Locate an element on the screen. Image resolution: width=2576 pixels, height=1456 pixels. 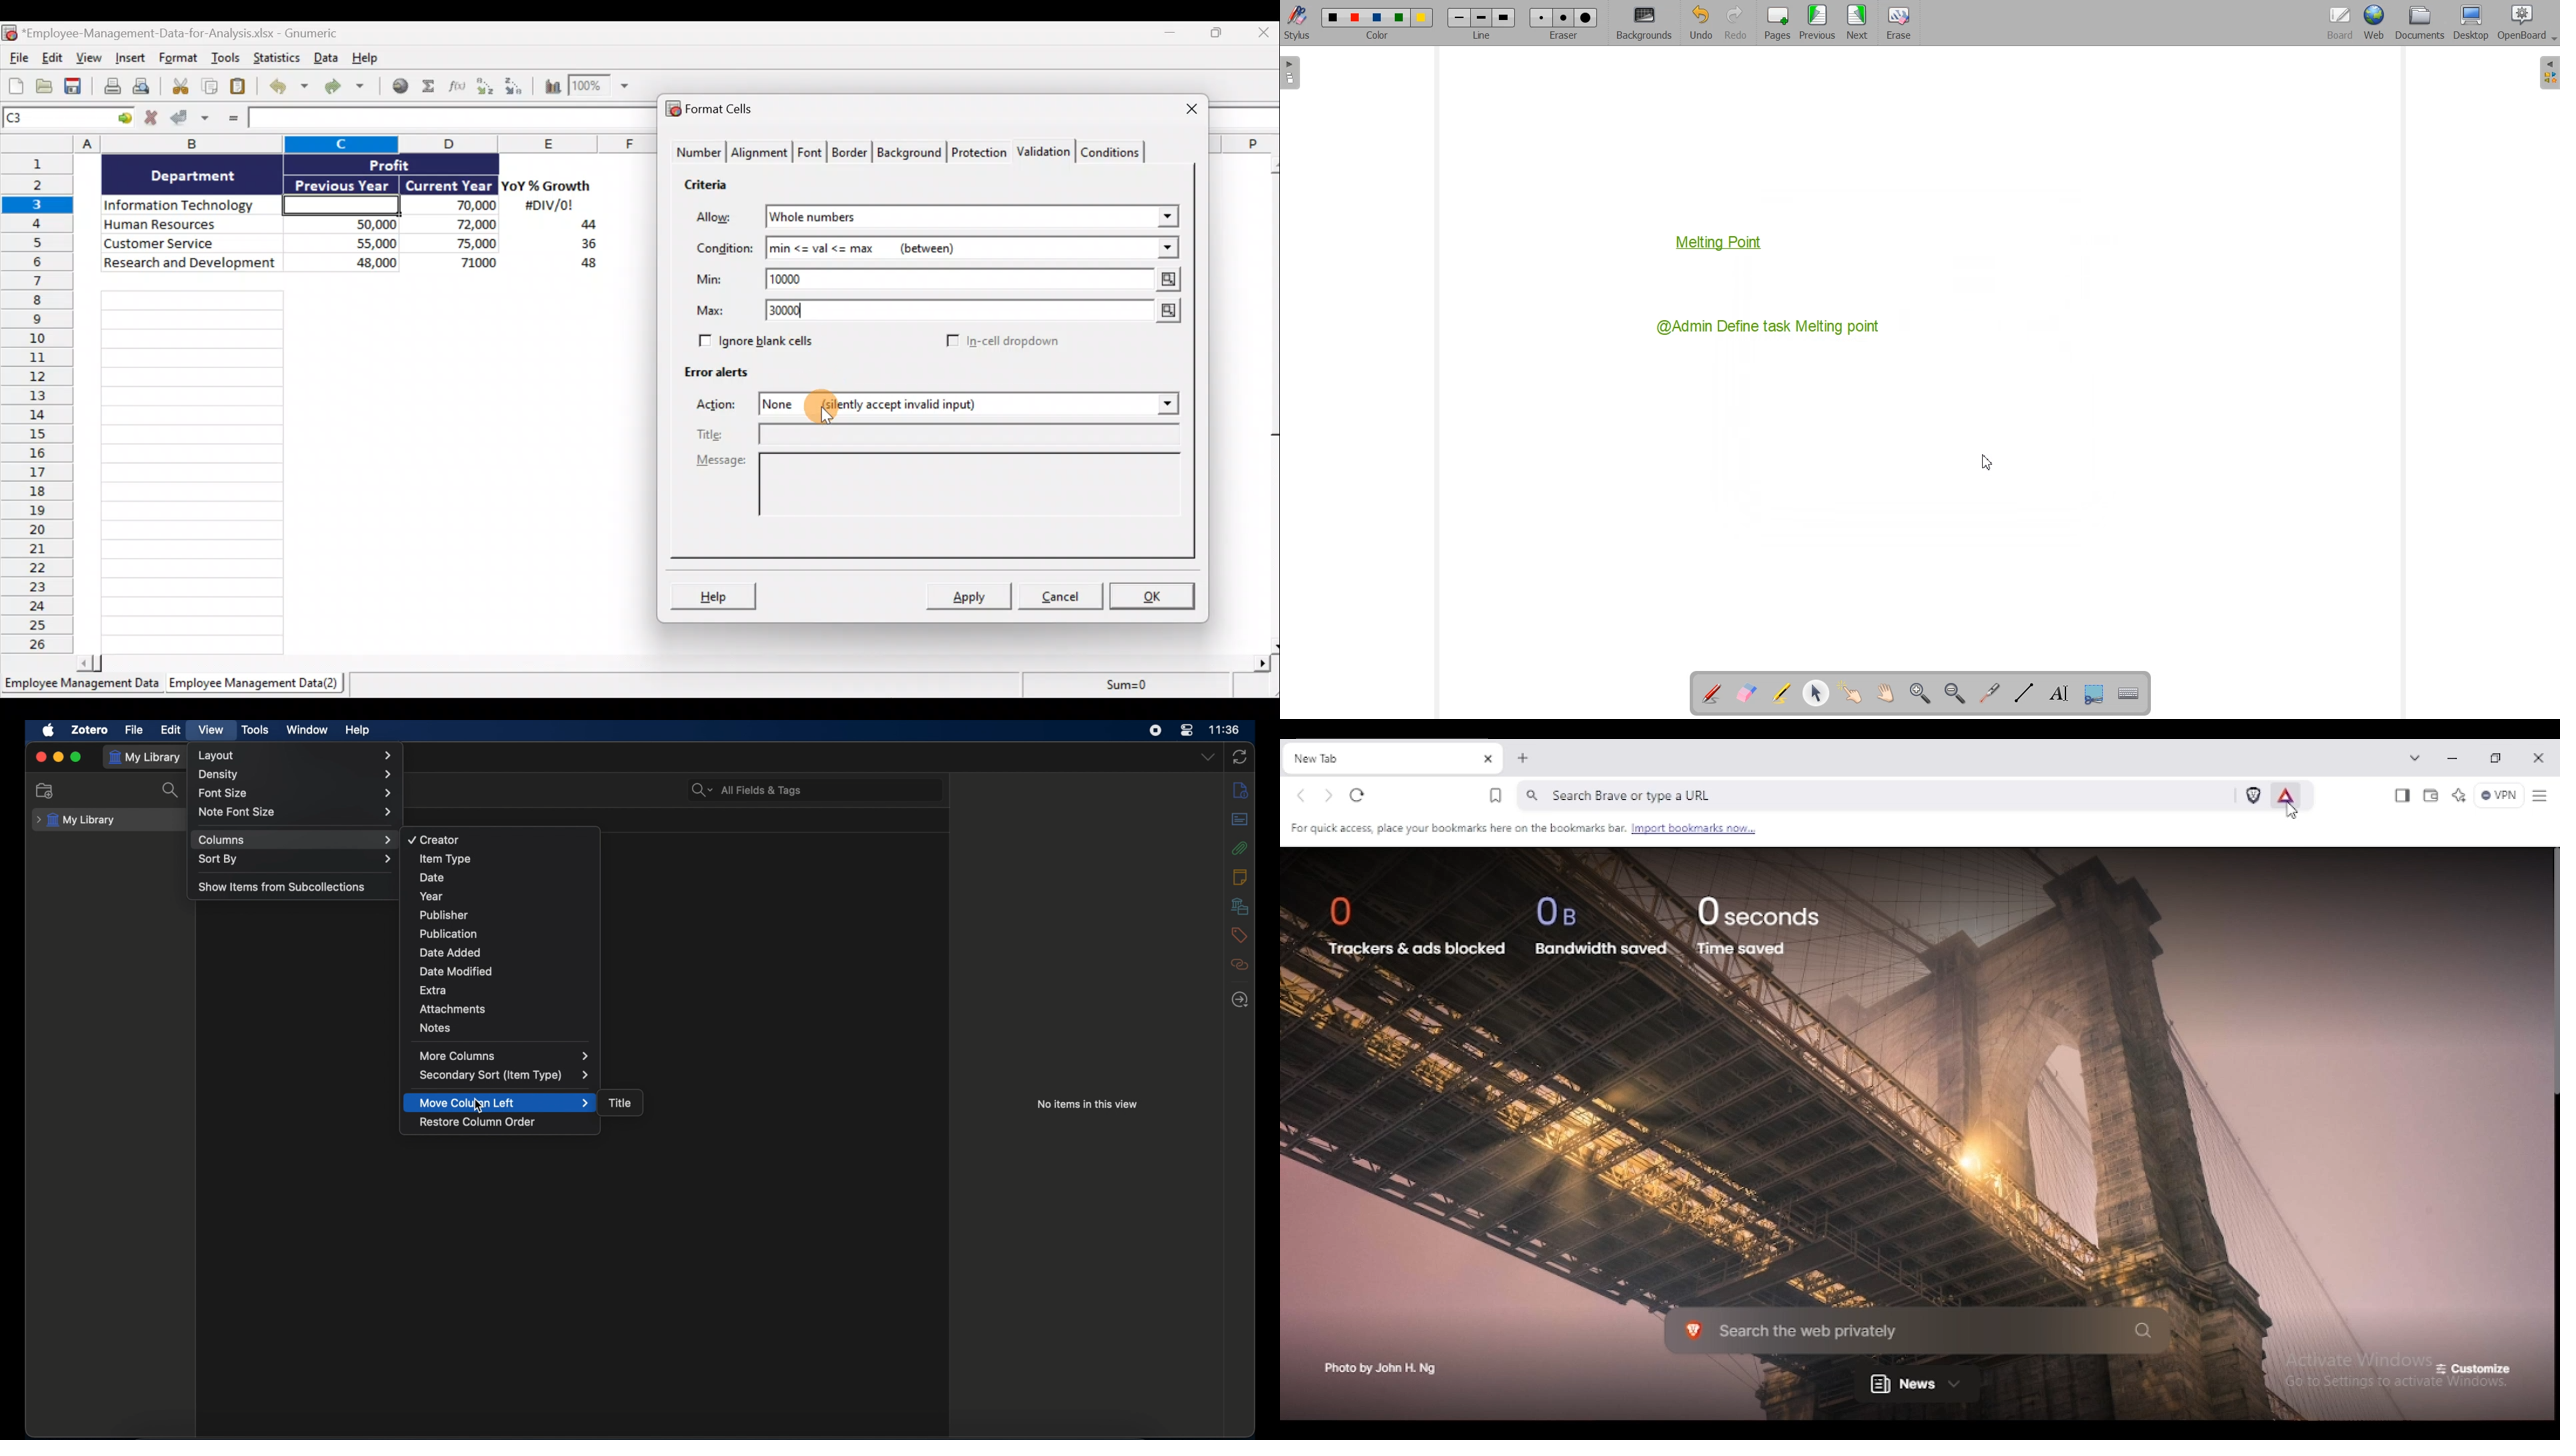
Close is located at coordinates (1261, 35).